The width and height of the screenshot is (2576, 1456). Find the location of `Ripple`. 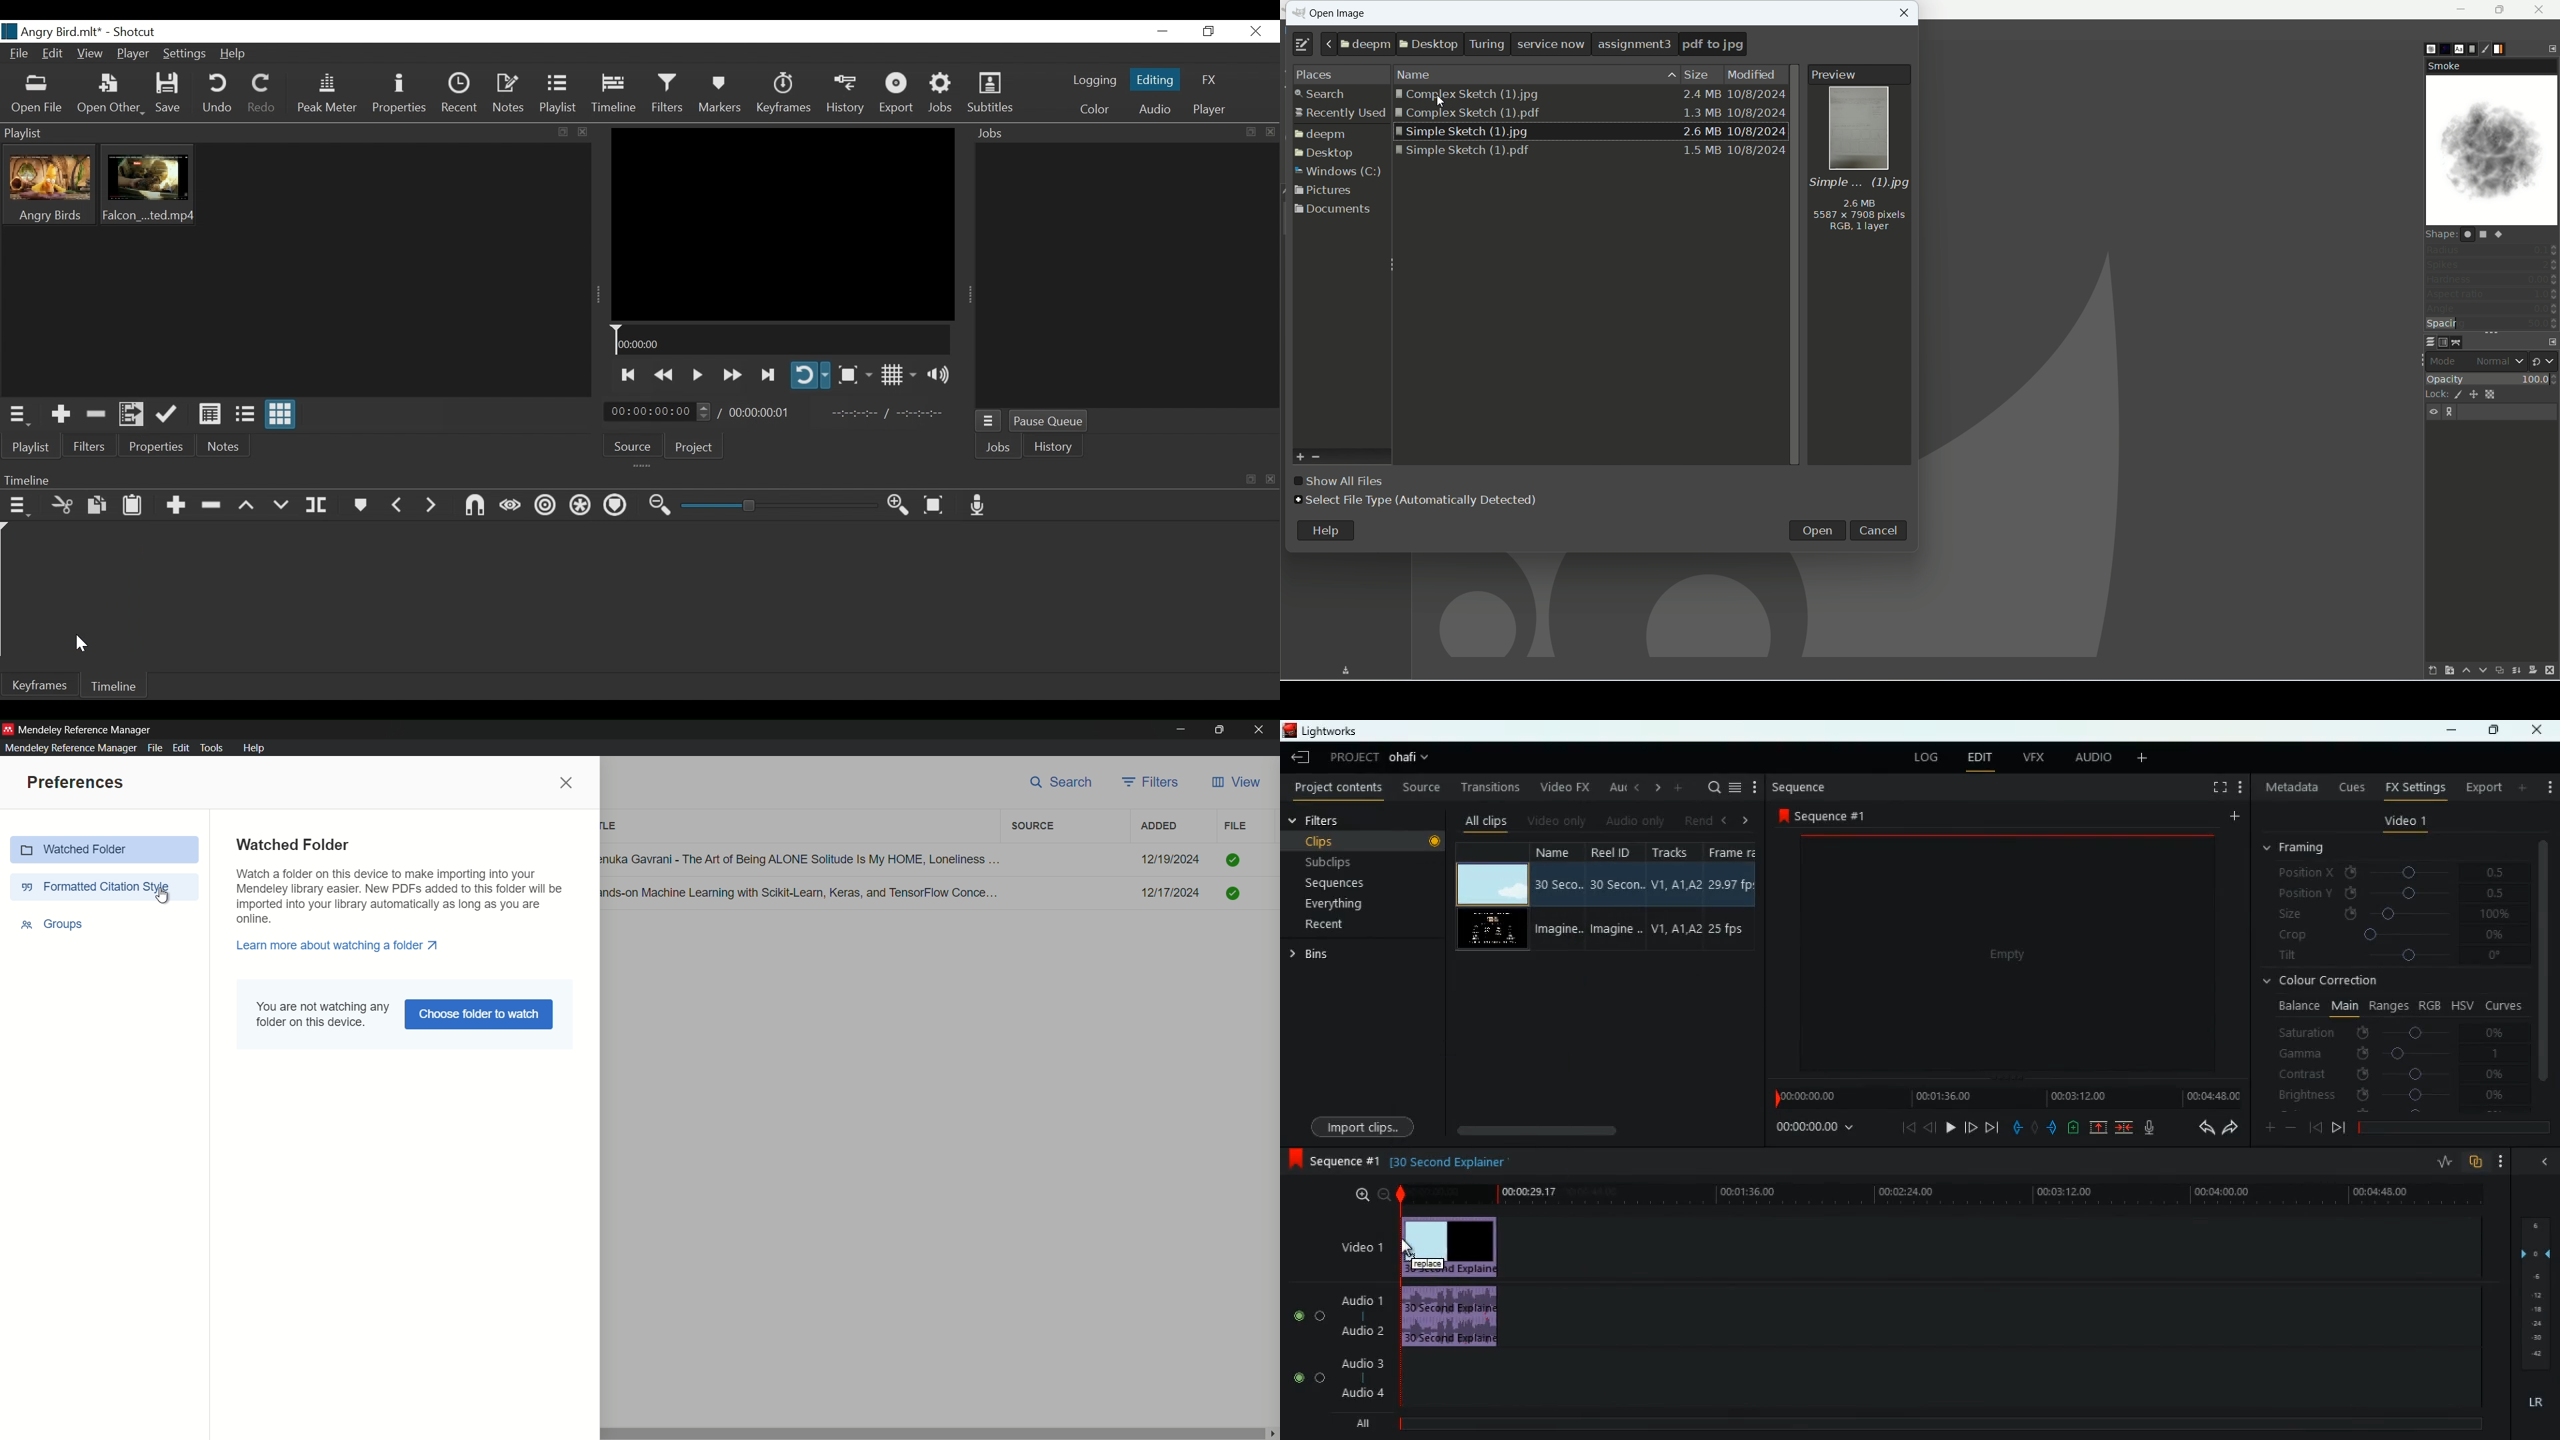

Ripple is located at coordinates (546, 508).